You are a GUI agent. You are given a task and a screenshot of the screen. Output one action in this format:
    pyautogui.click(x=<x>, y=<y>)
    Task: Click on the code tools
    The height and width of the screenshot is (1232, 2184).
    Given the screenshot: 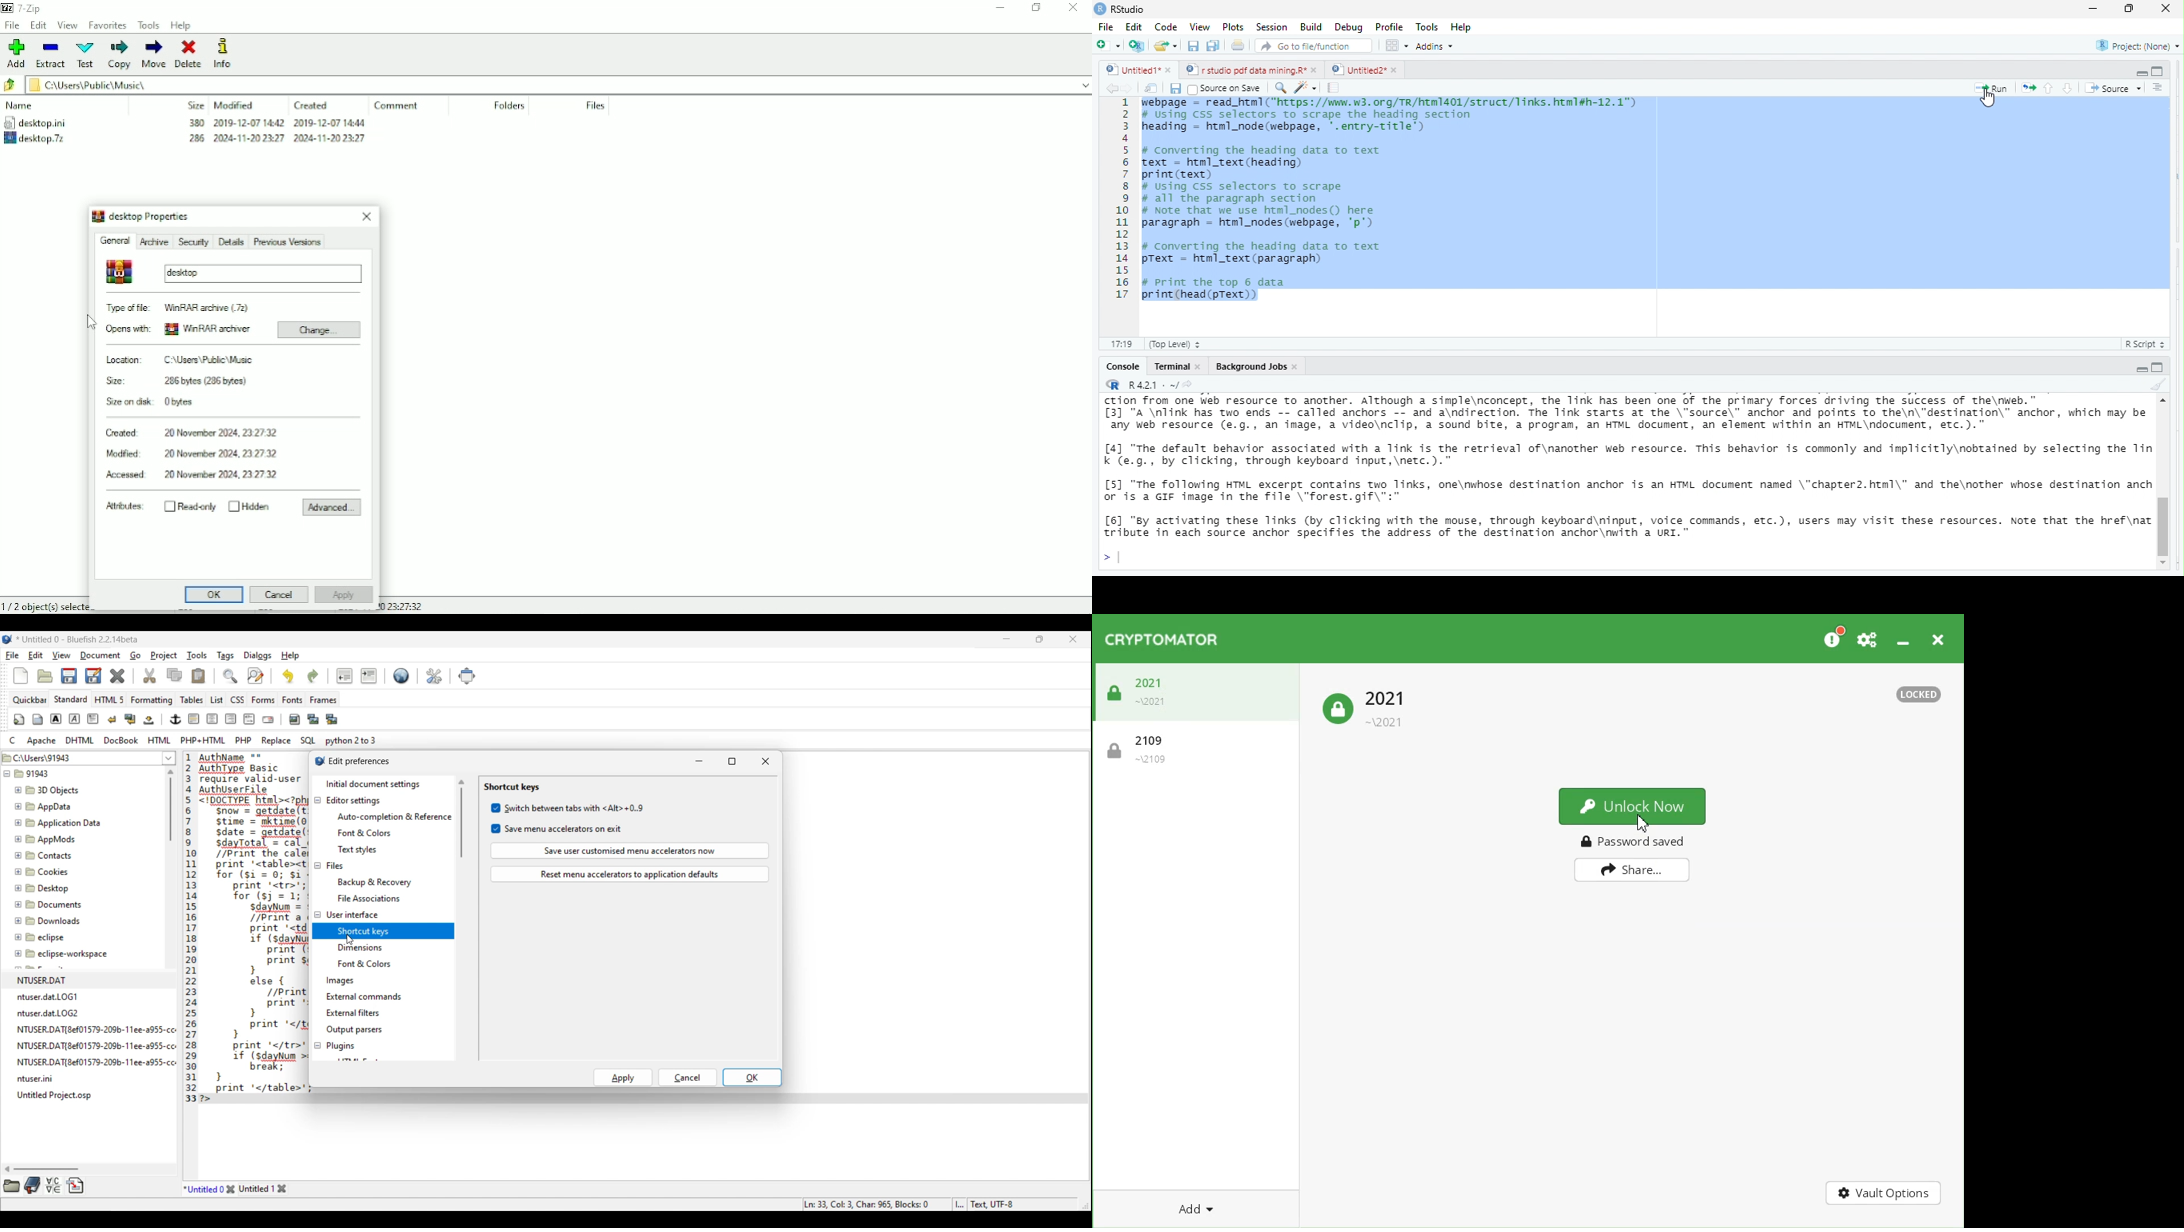 What is the action you would take?
    pyautogui.click(x=1306, y=87)
    